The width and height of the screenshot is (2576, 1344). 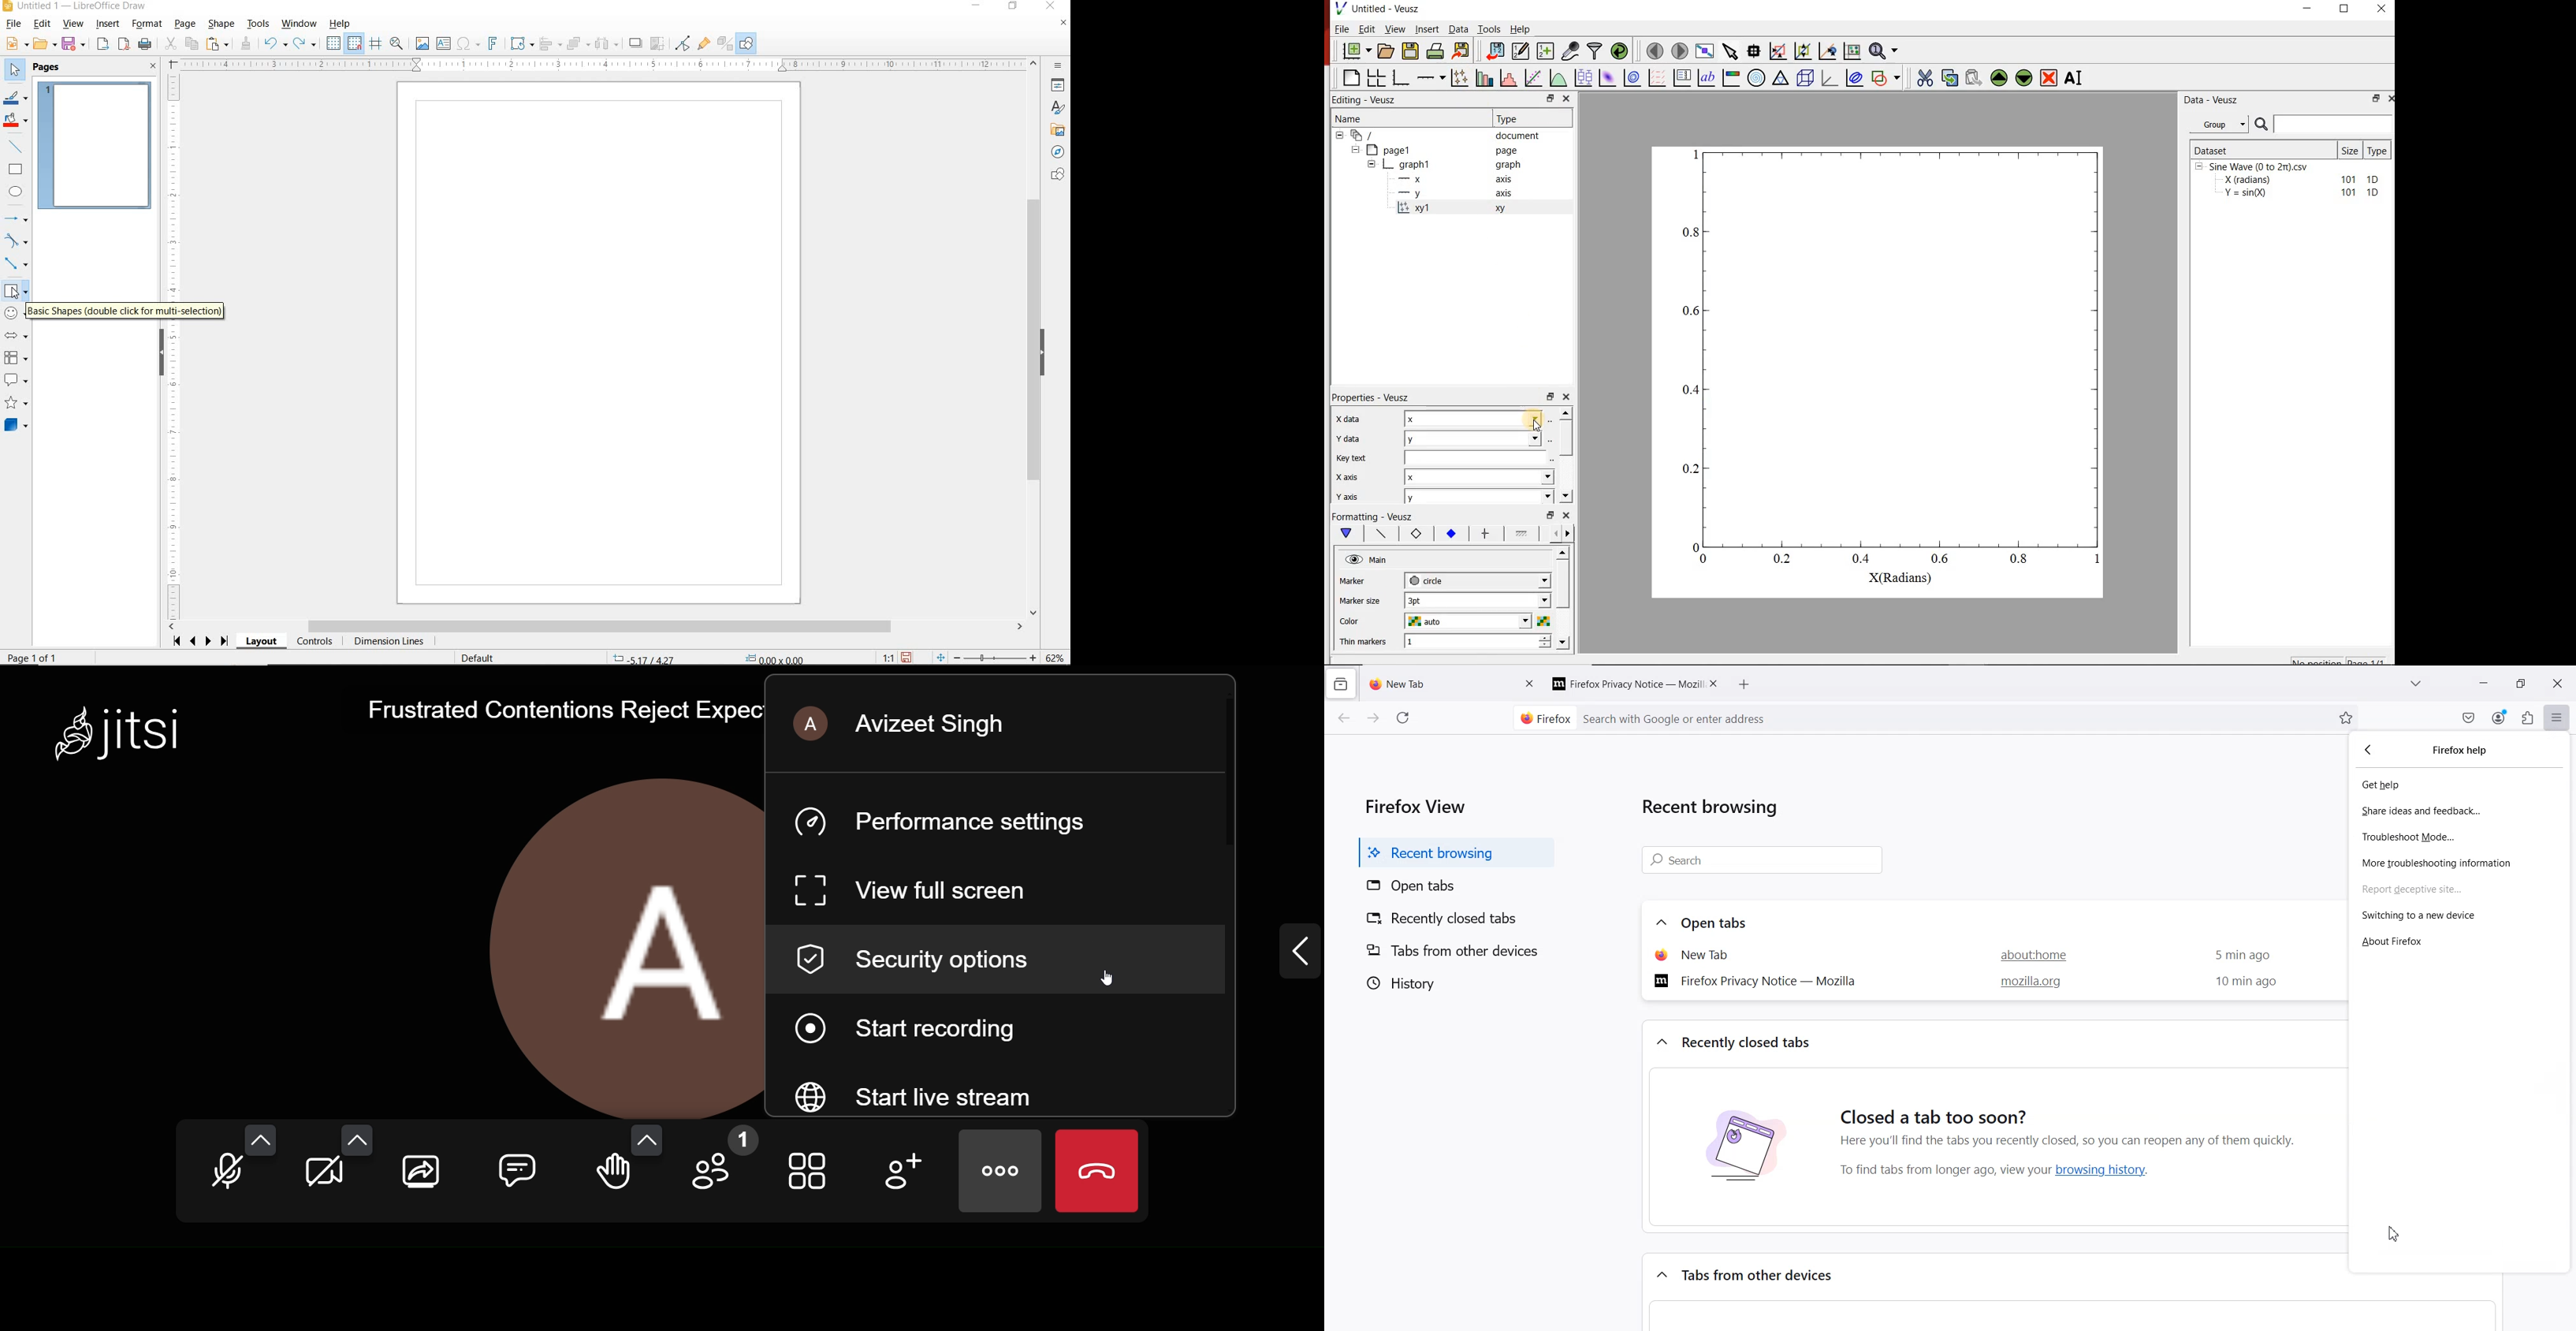 I want to click on Drop down box of tabs of other devices, so click(x=1660, y=1272).